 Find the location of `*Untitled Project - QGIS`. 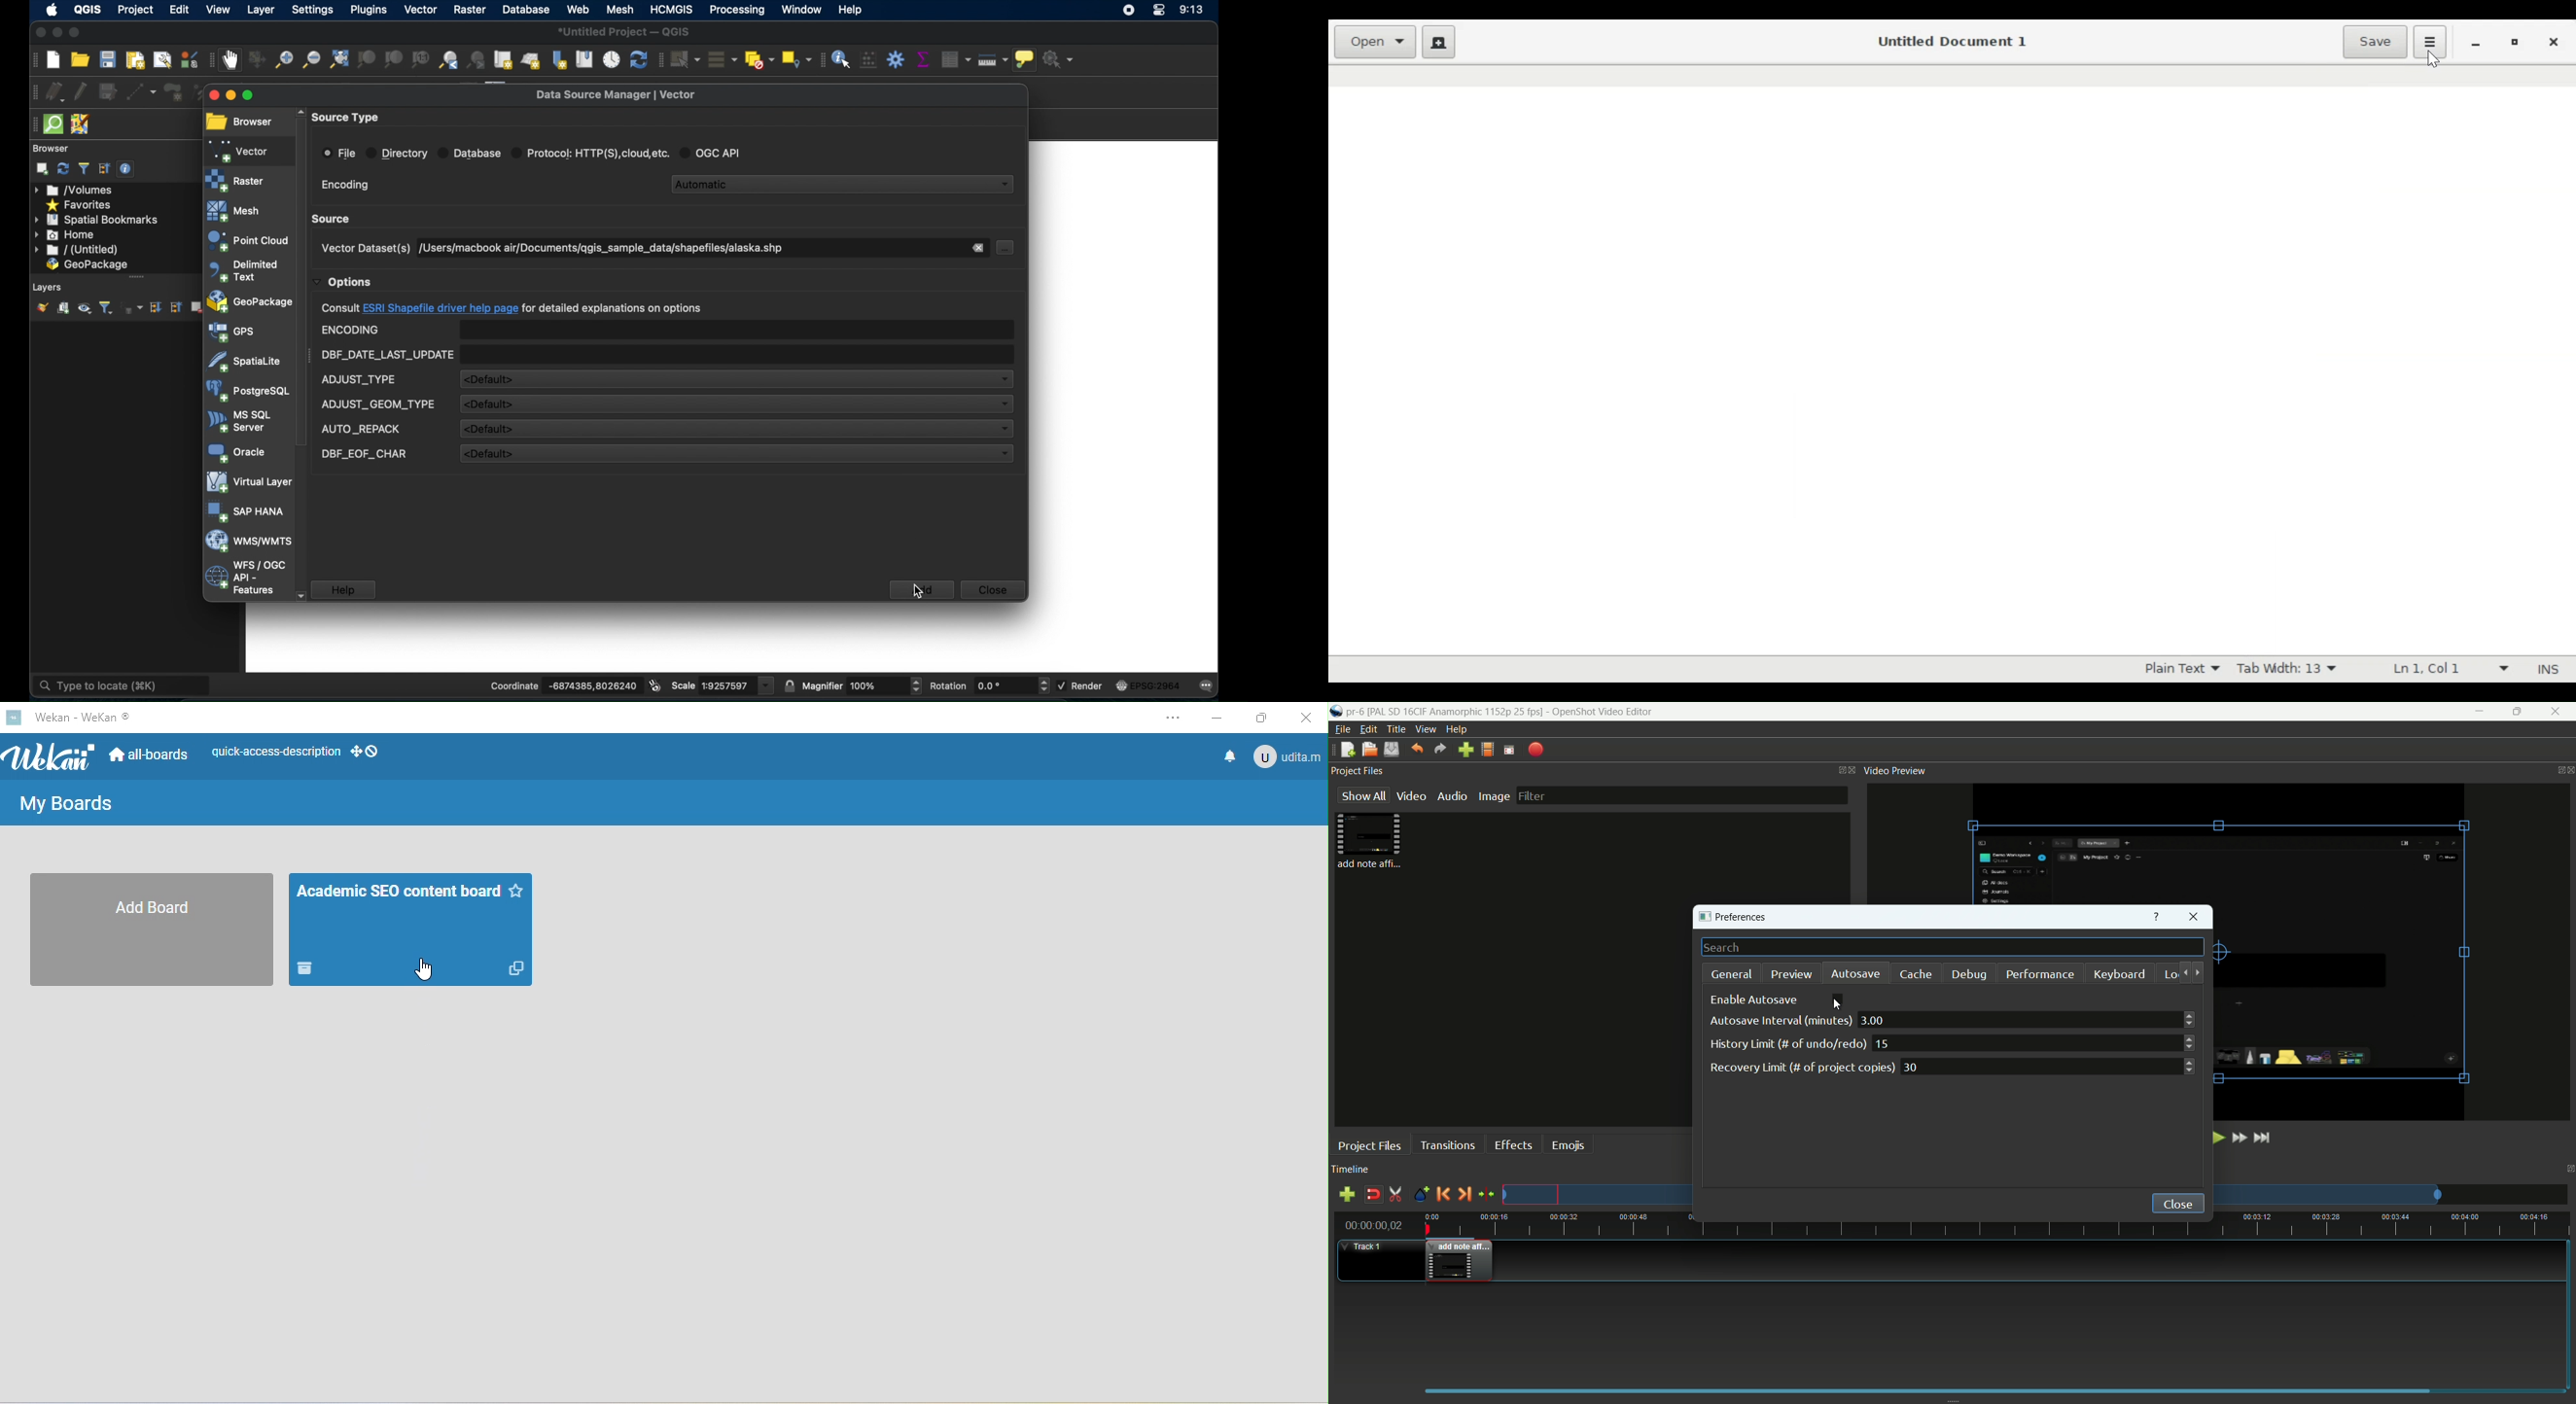

*Untitled Project - QGIS is located at coordinates (626, 31).